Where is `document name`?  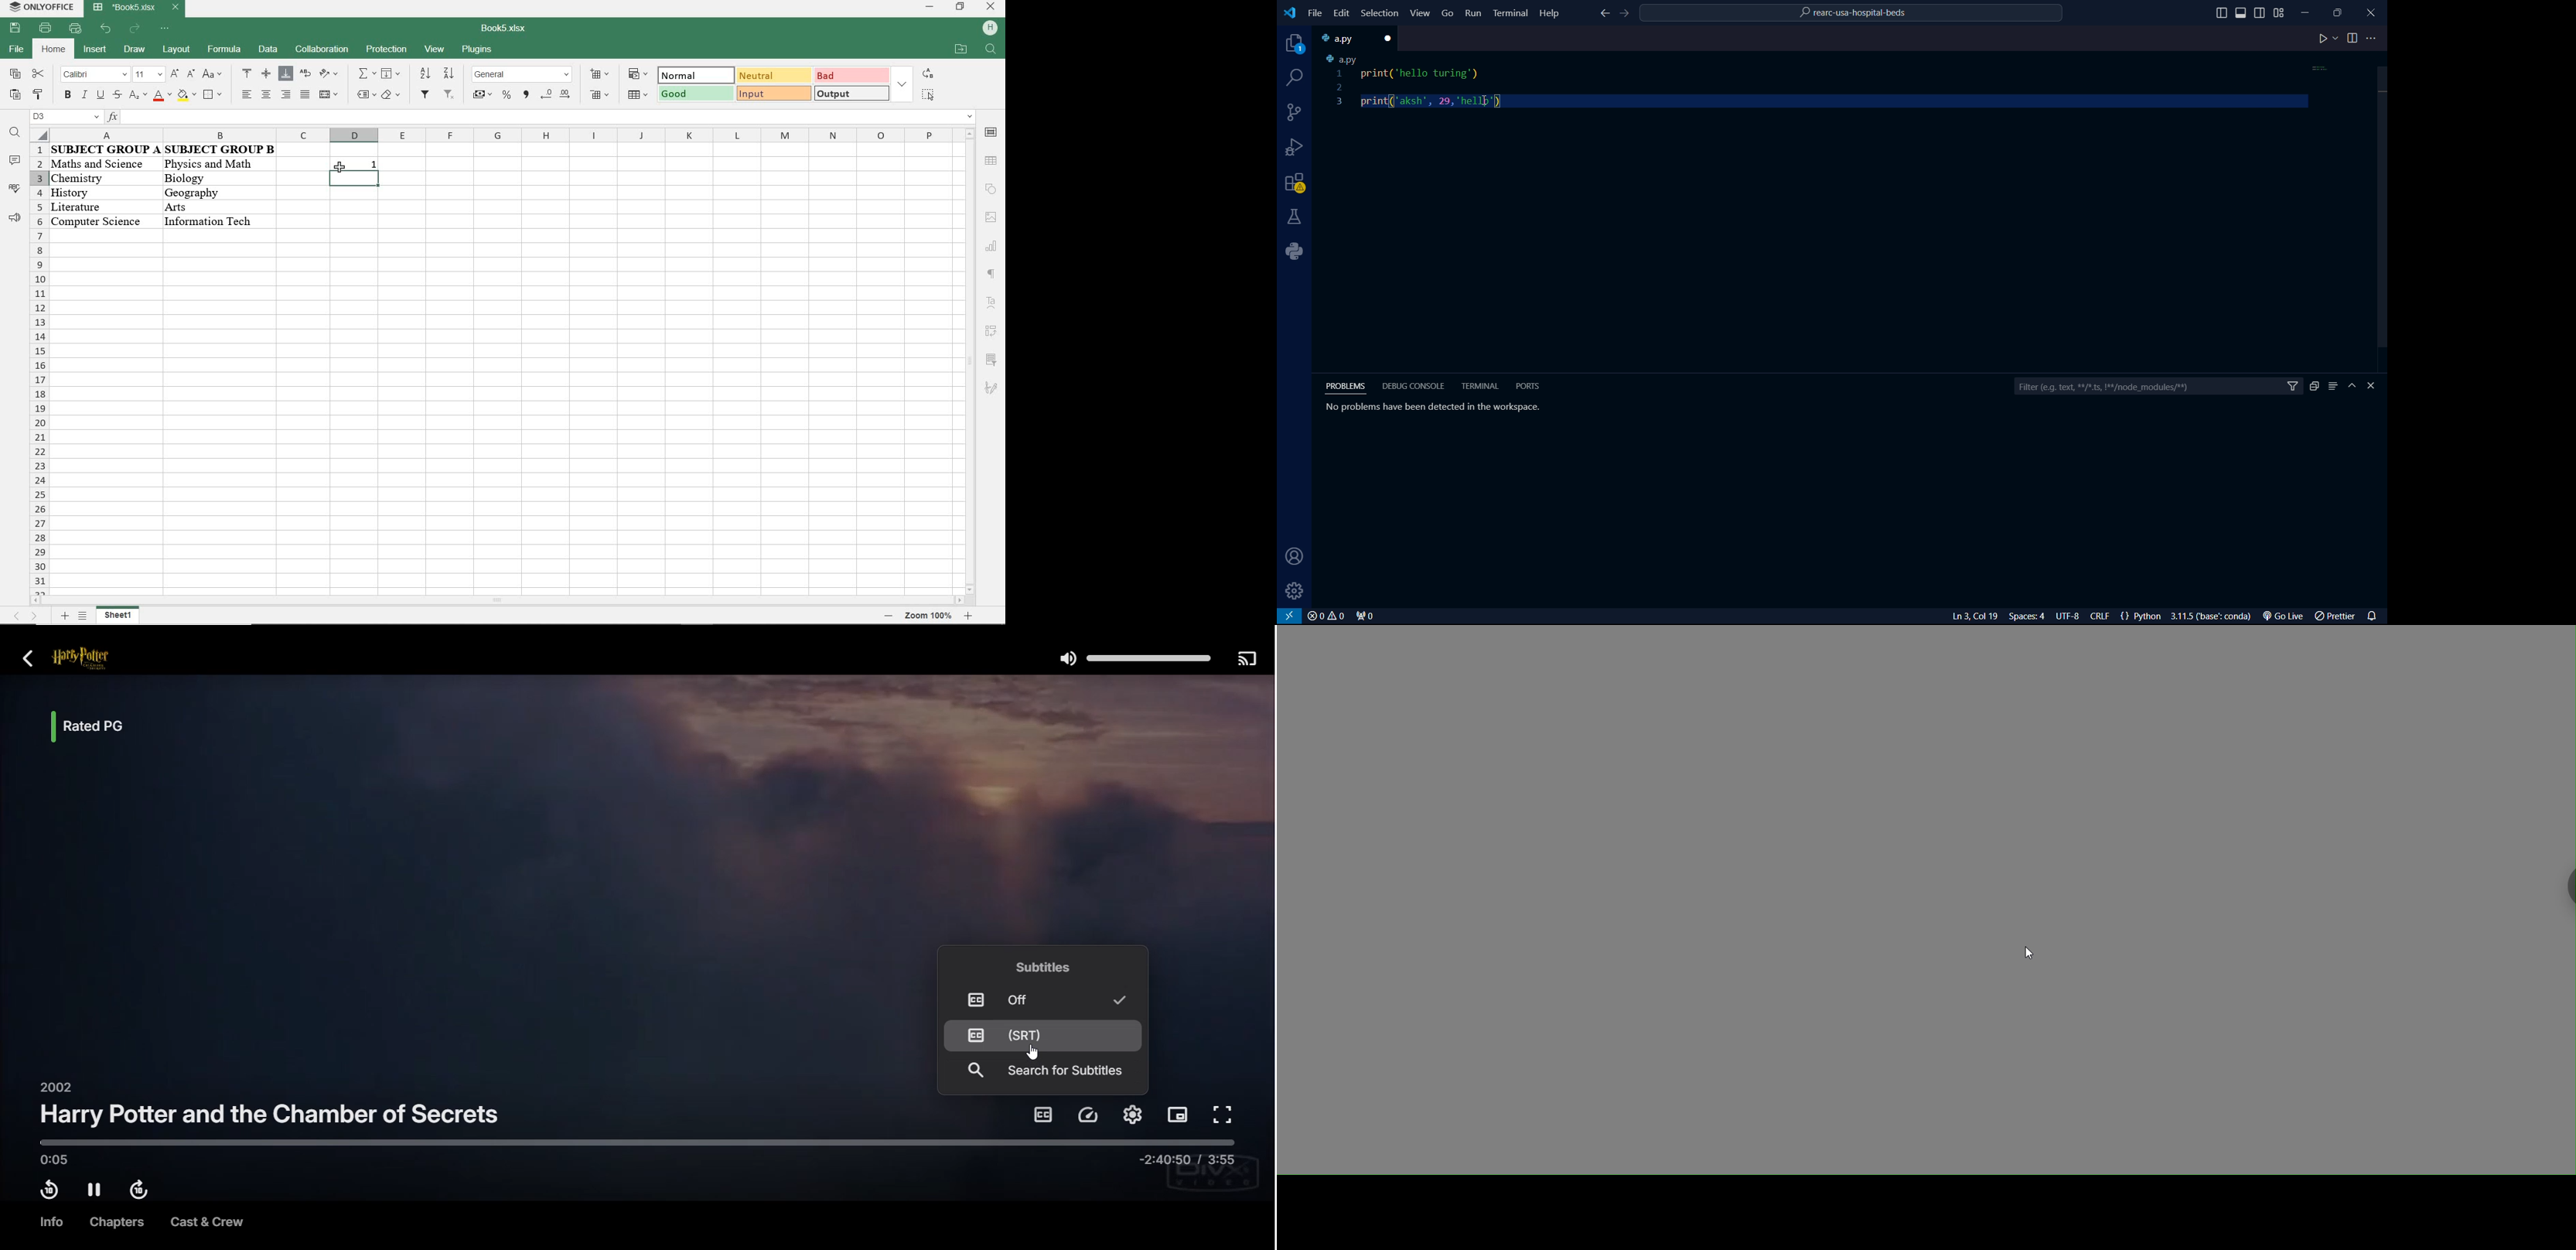 document name is located at coordinates (135, 8).